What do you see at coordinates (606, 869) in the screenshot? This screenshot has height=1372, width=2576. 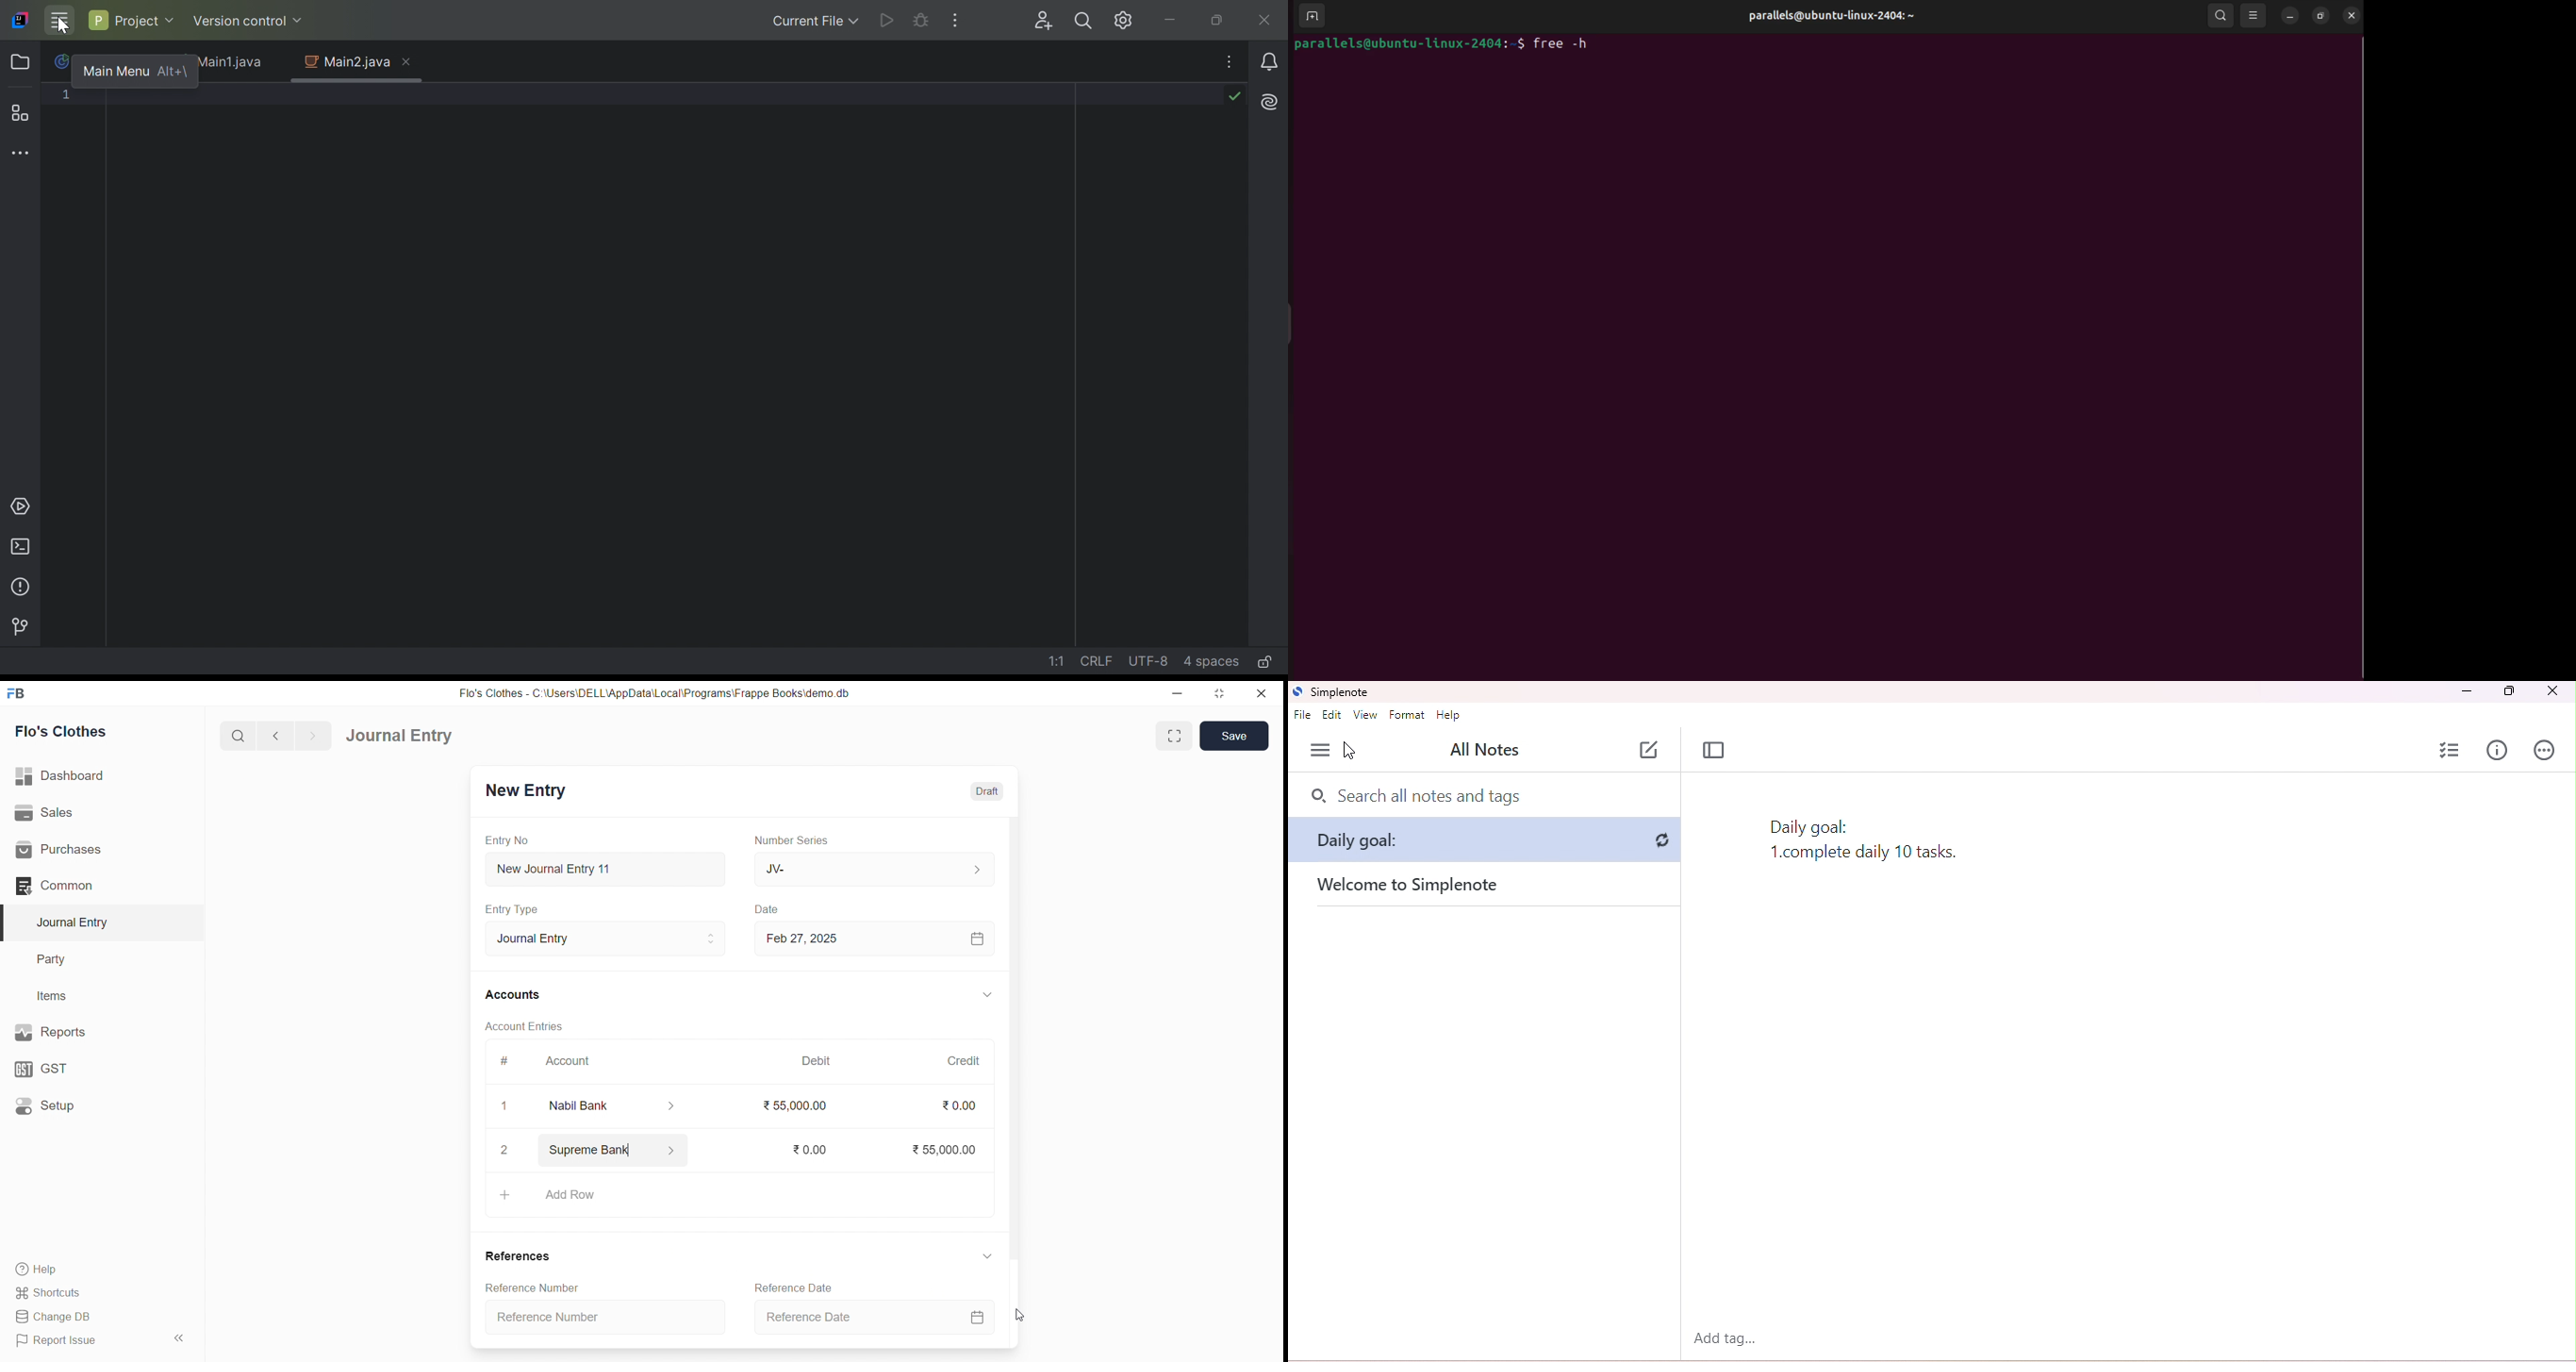 I see `New Journal Entry 11` at bounding box center [606, 869].